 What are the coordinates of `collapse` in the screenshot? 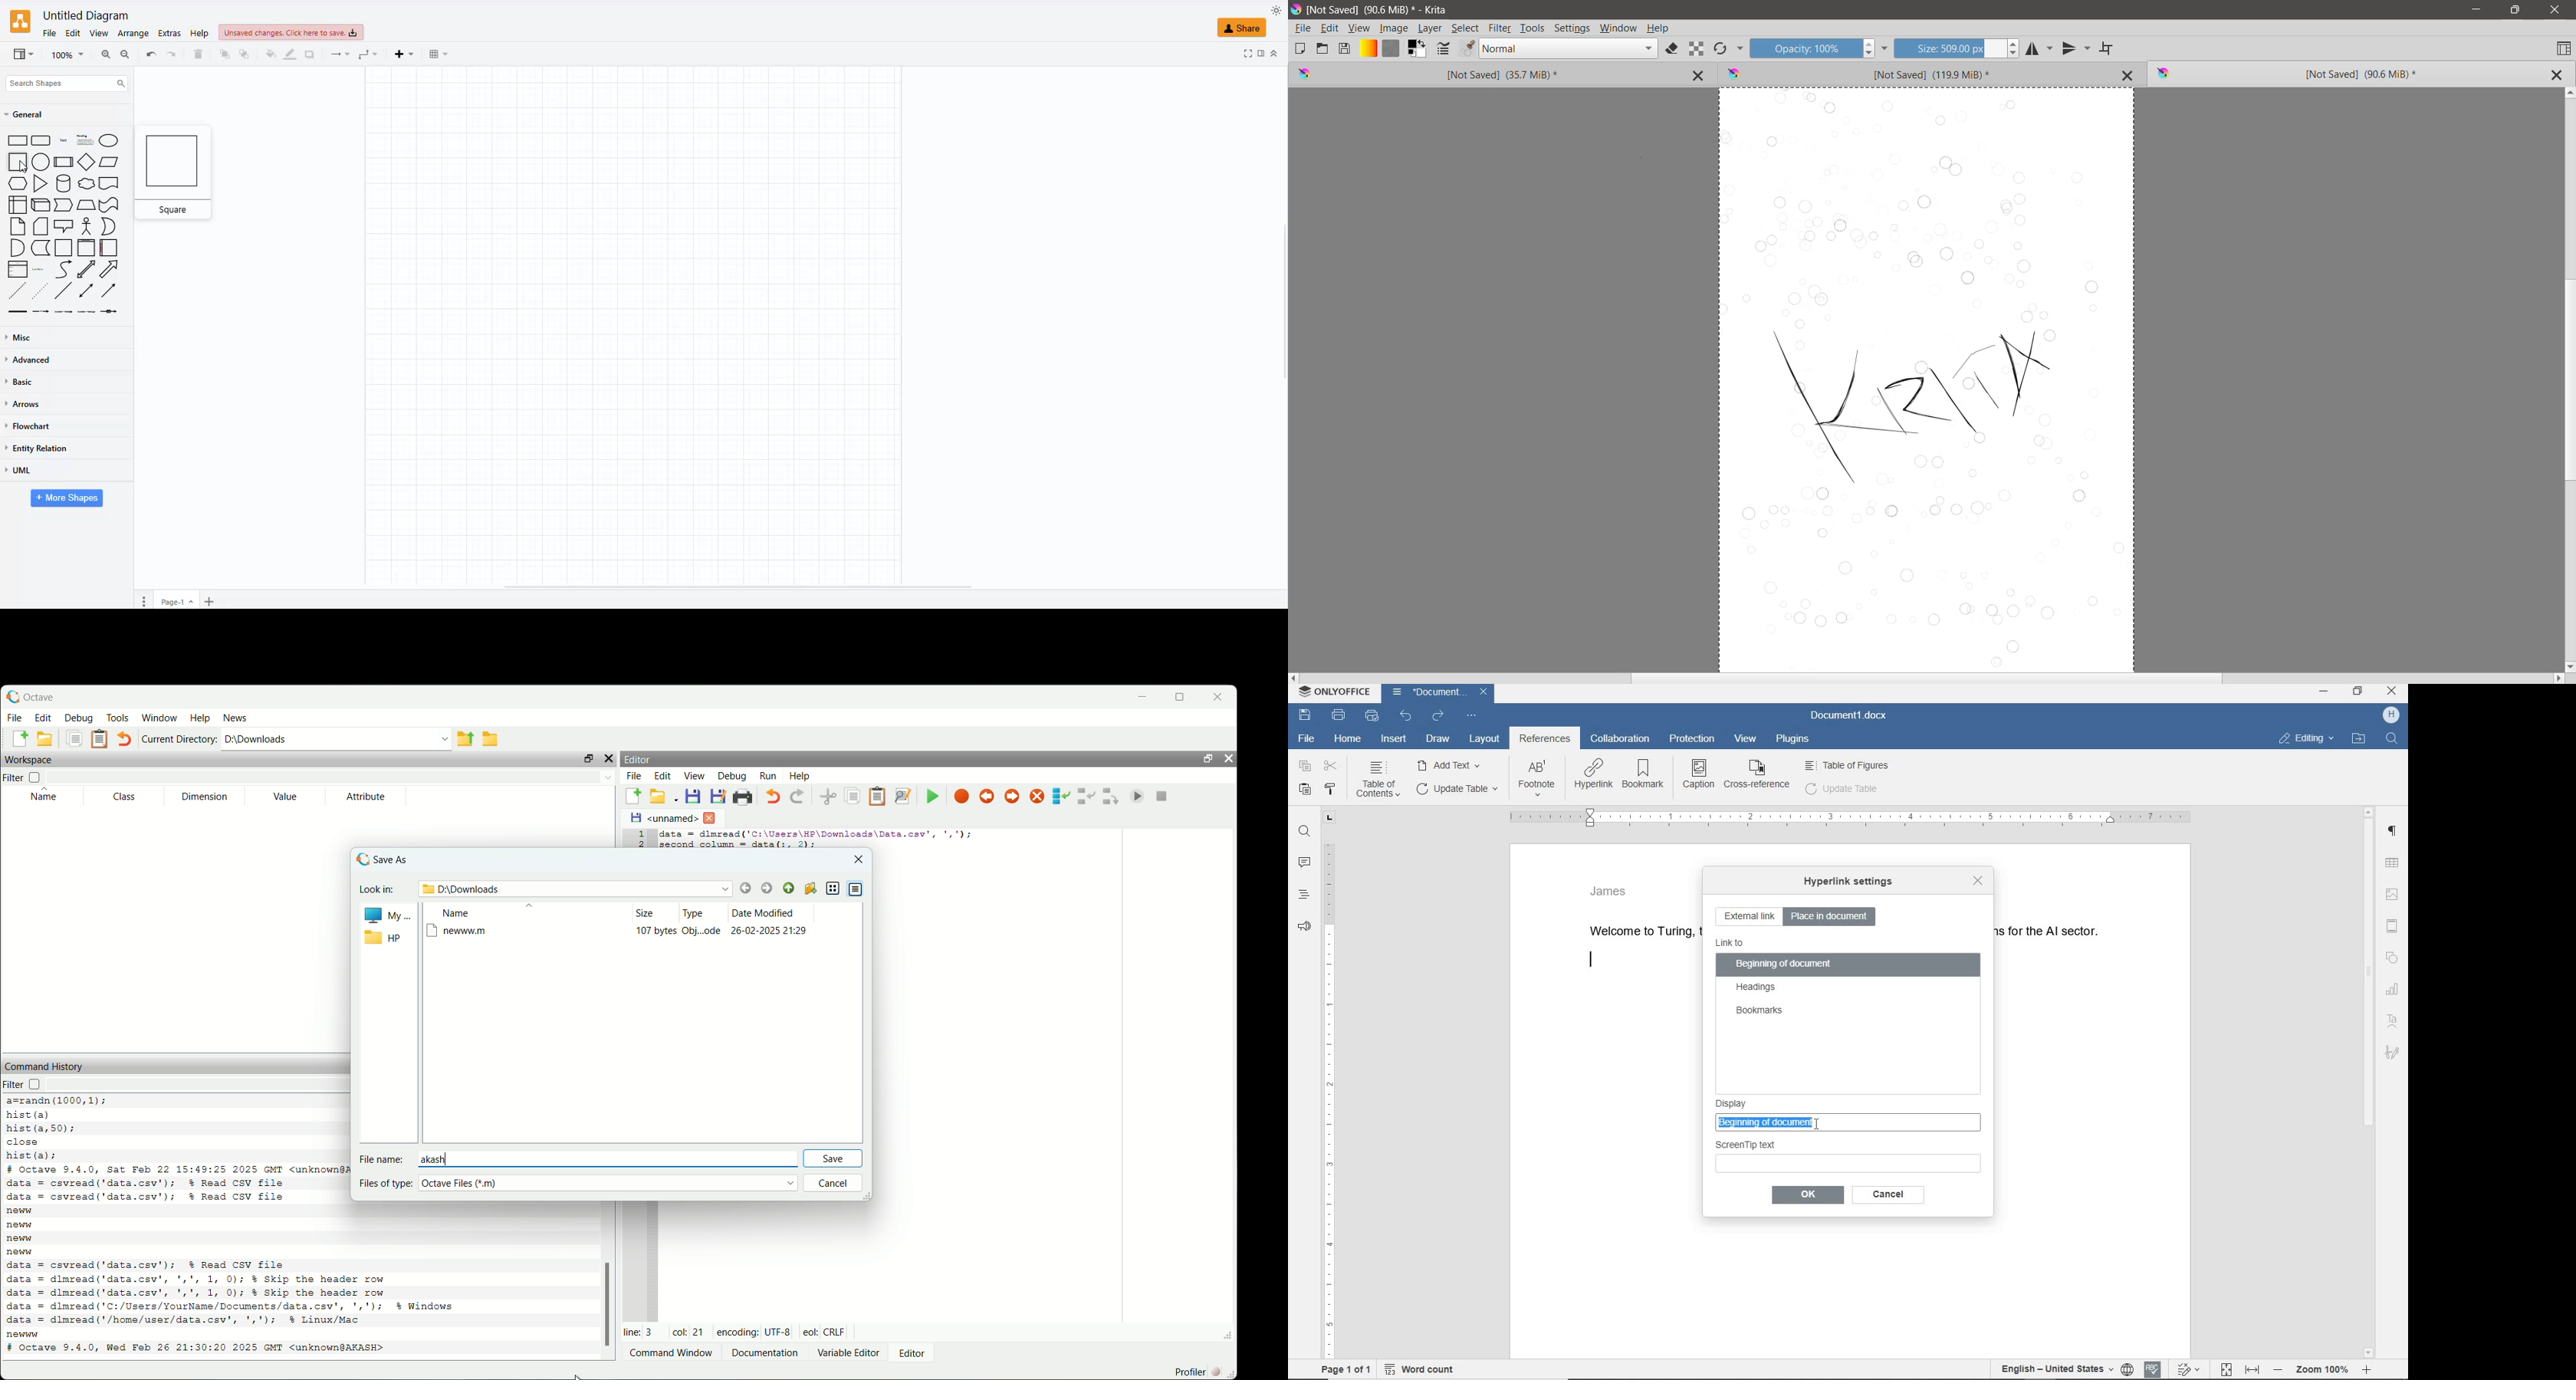 It's located at (1279, 53).